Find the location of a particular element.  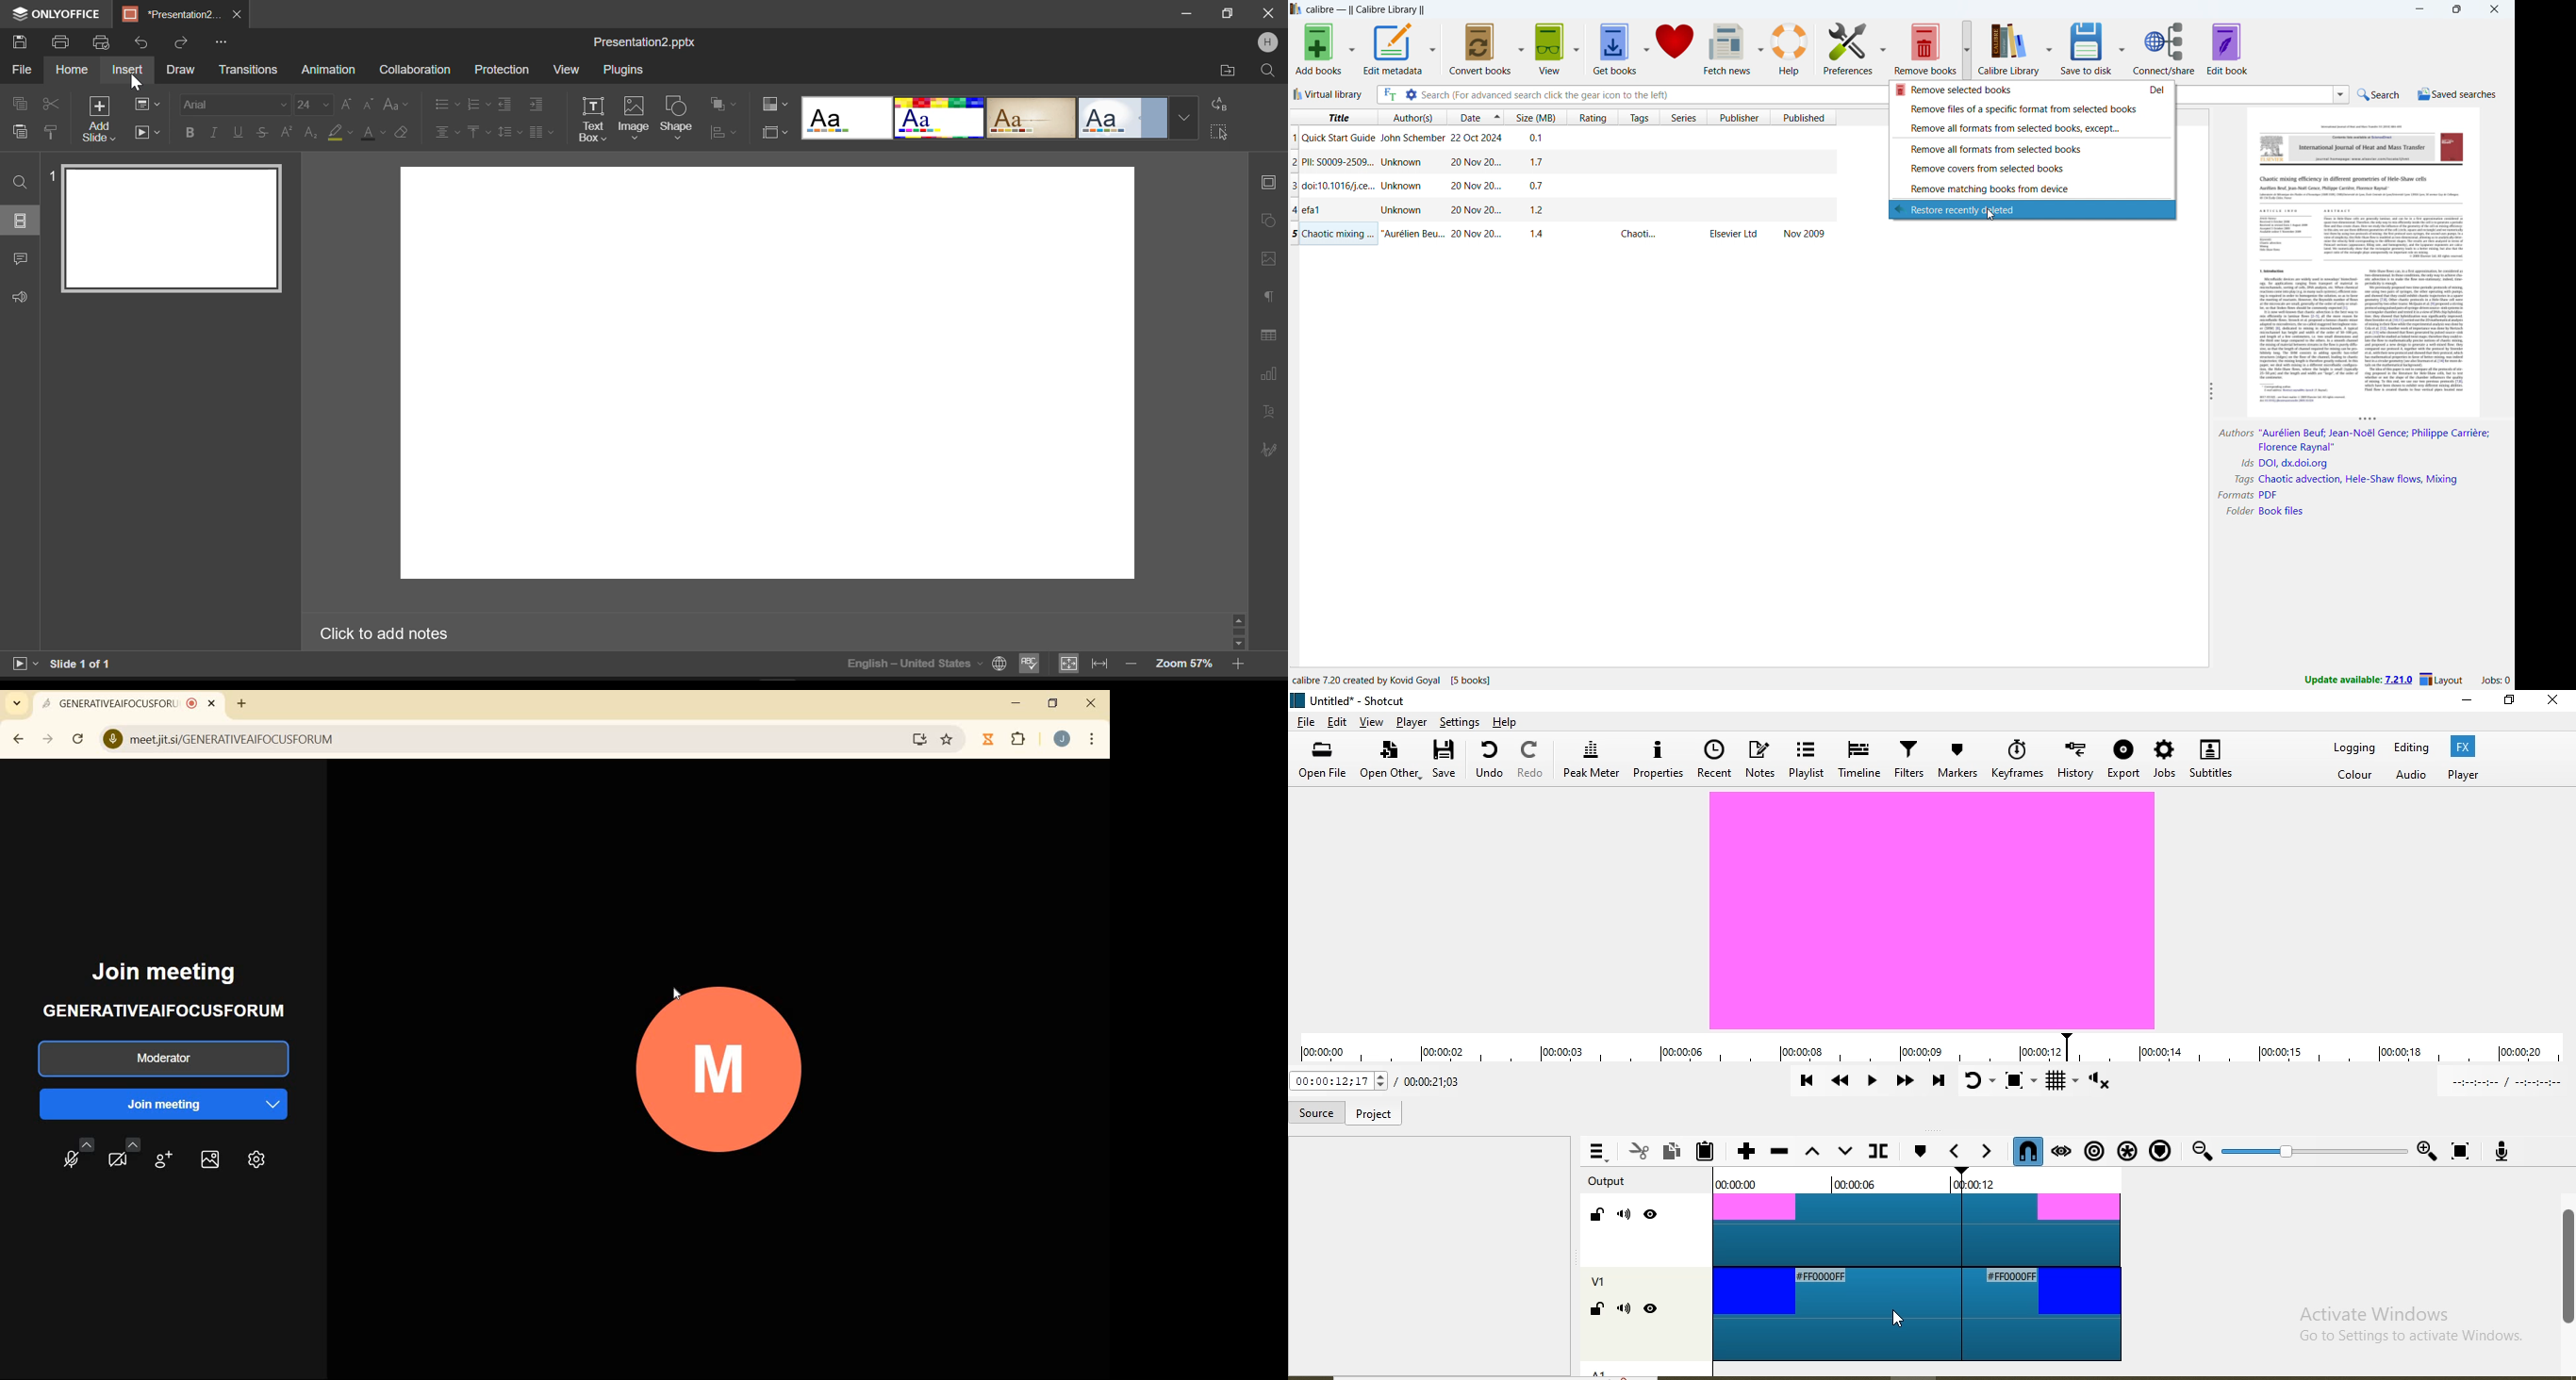

Superscript is located at coordinates (311, 131).